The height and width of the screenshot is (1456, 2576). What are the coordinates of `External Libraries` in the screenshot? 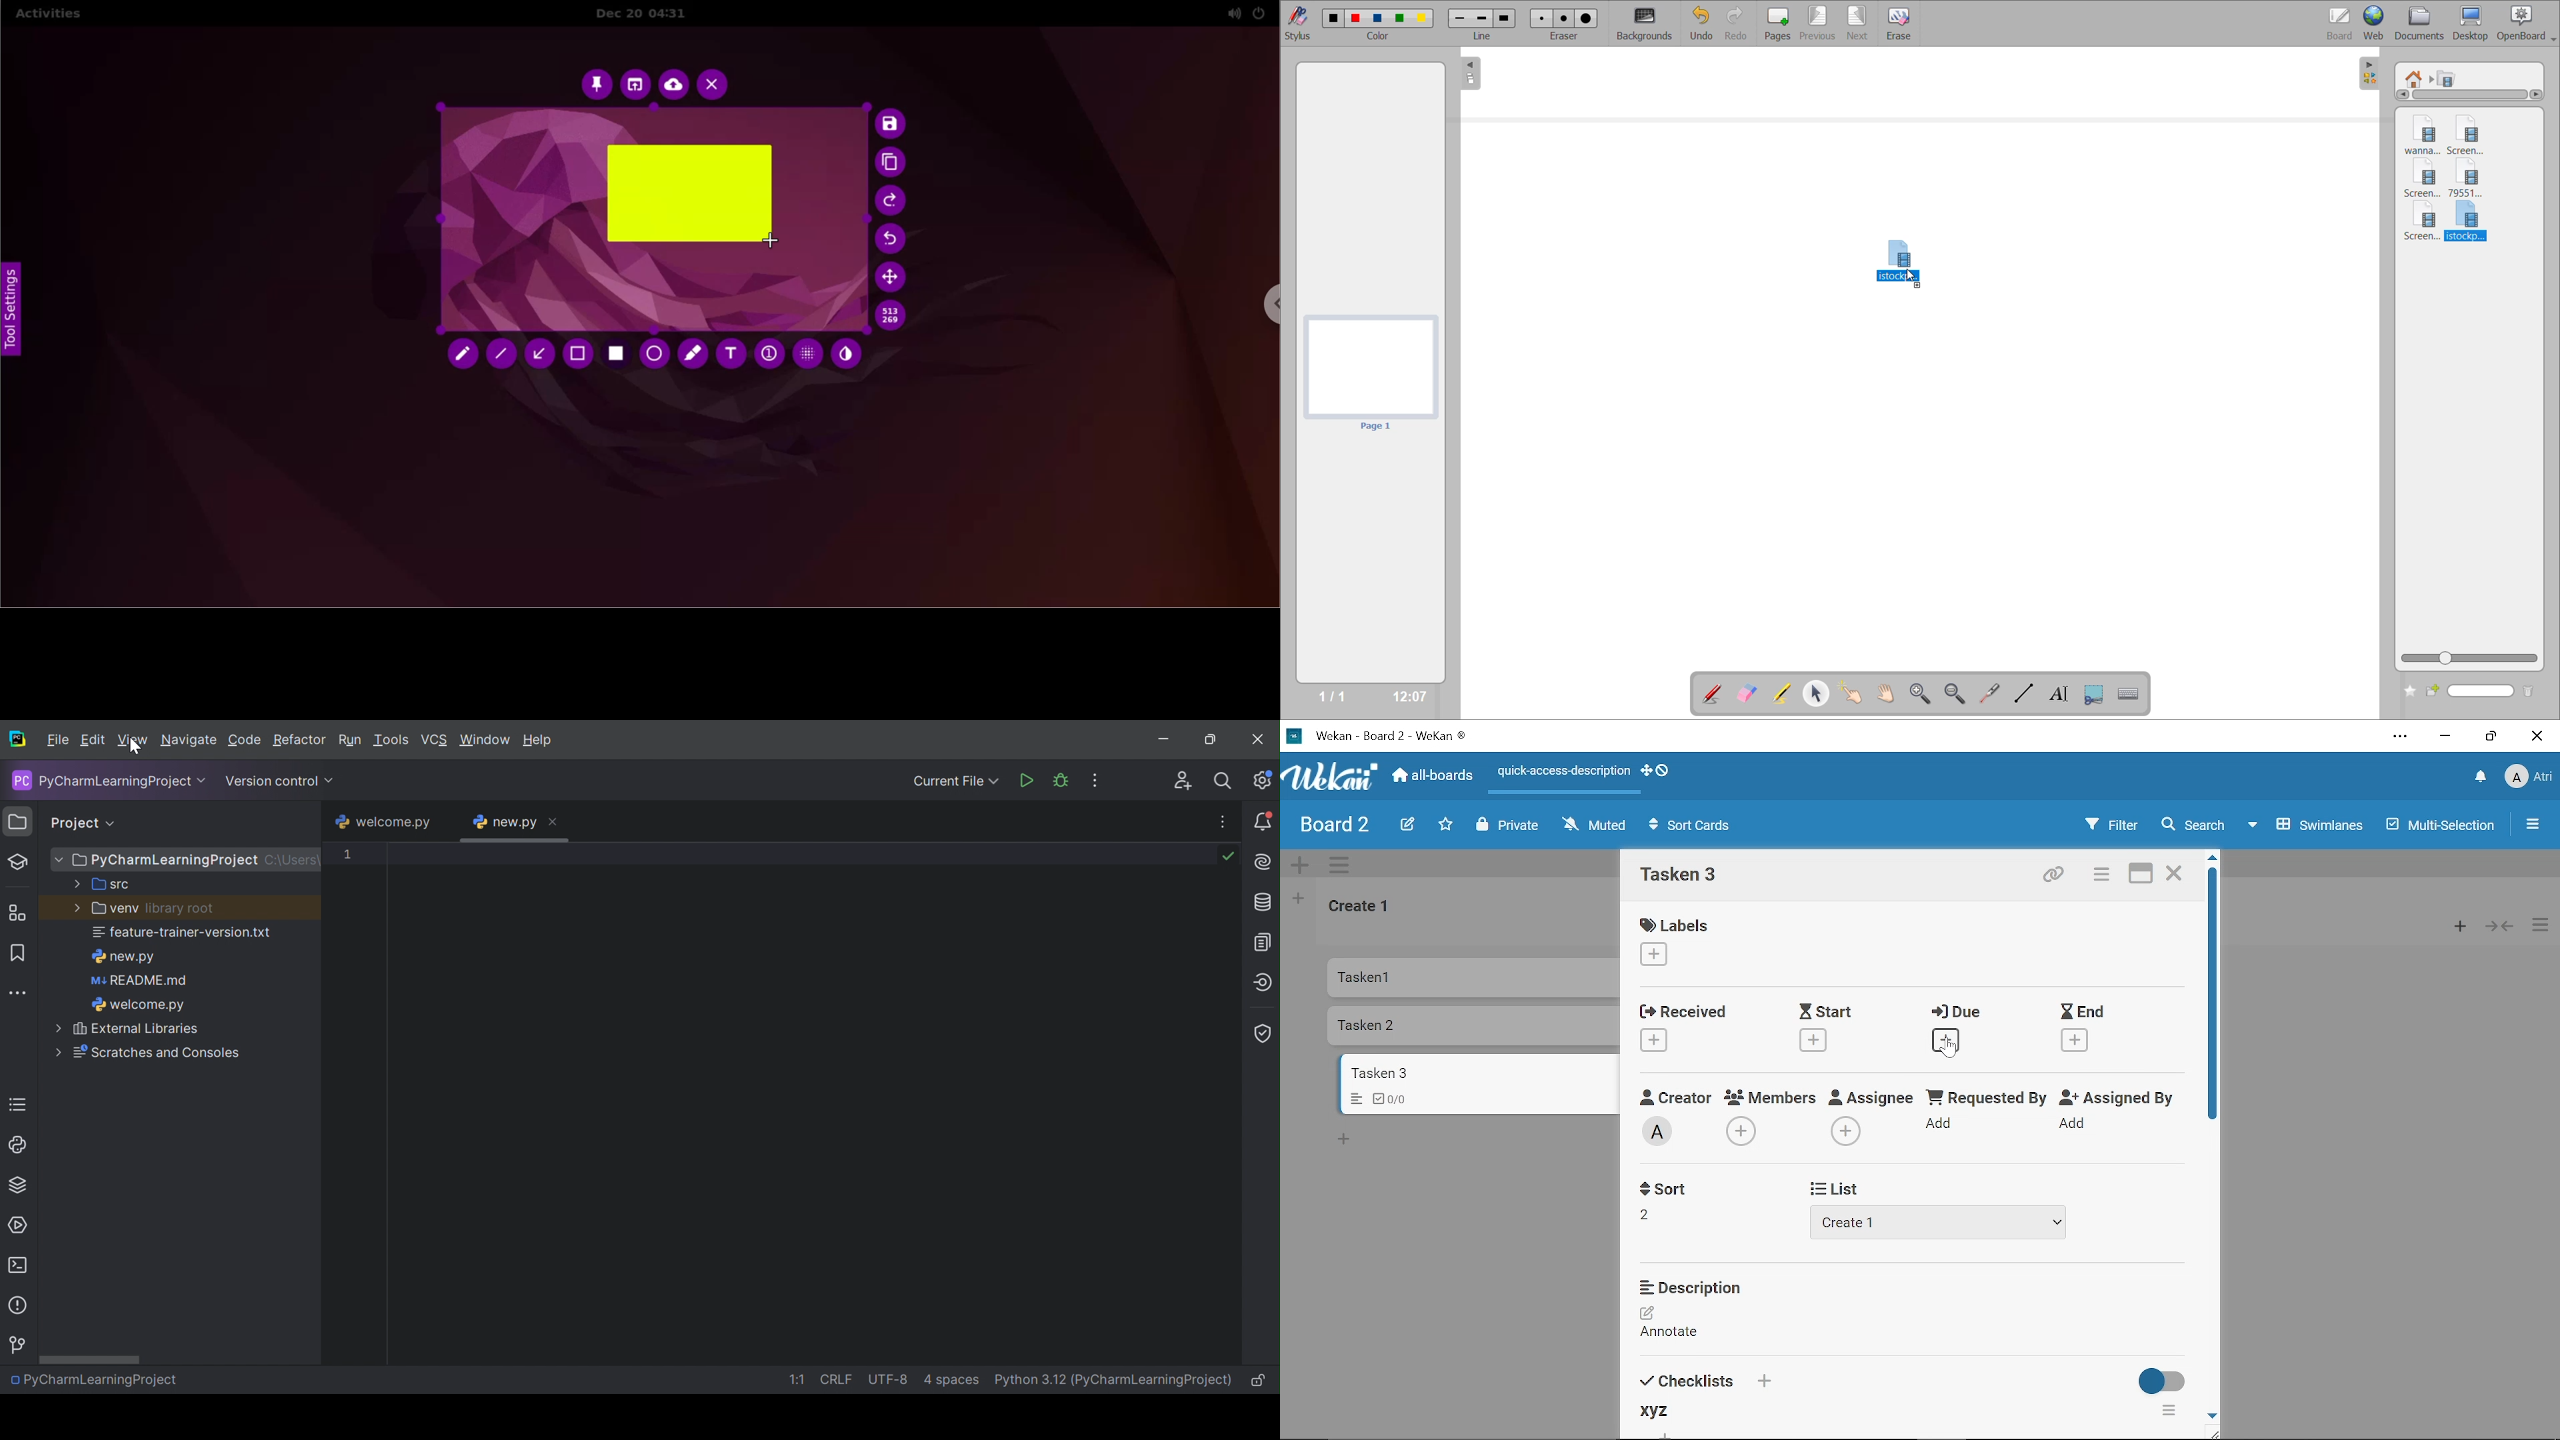 It's located at (126, 1029).